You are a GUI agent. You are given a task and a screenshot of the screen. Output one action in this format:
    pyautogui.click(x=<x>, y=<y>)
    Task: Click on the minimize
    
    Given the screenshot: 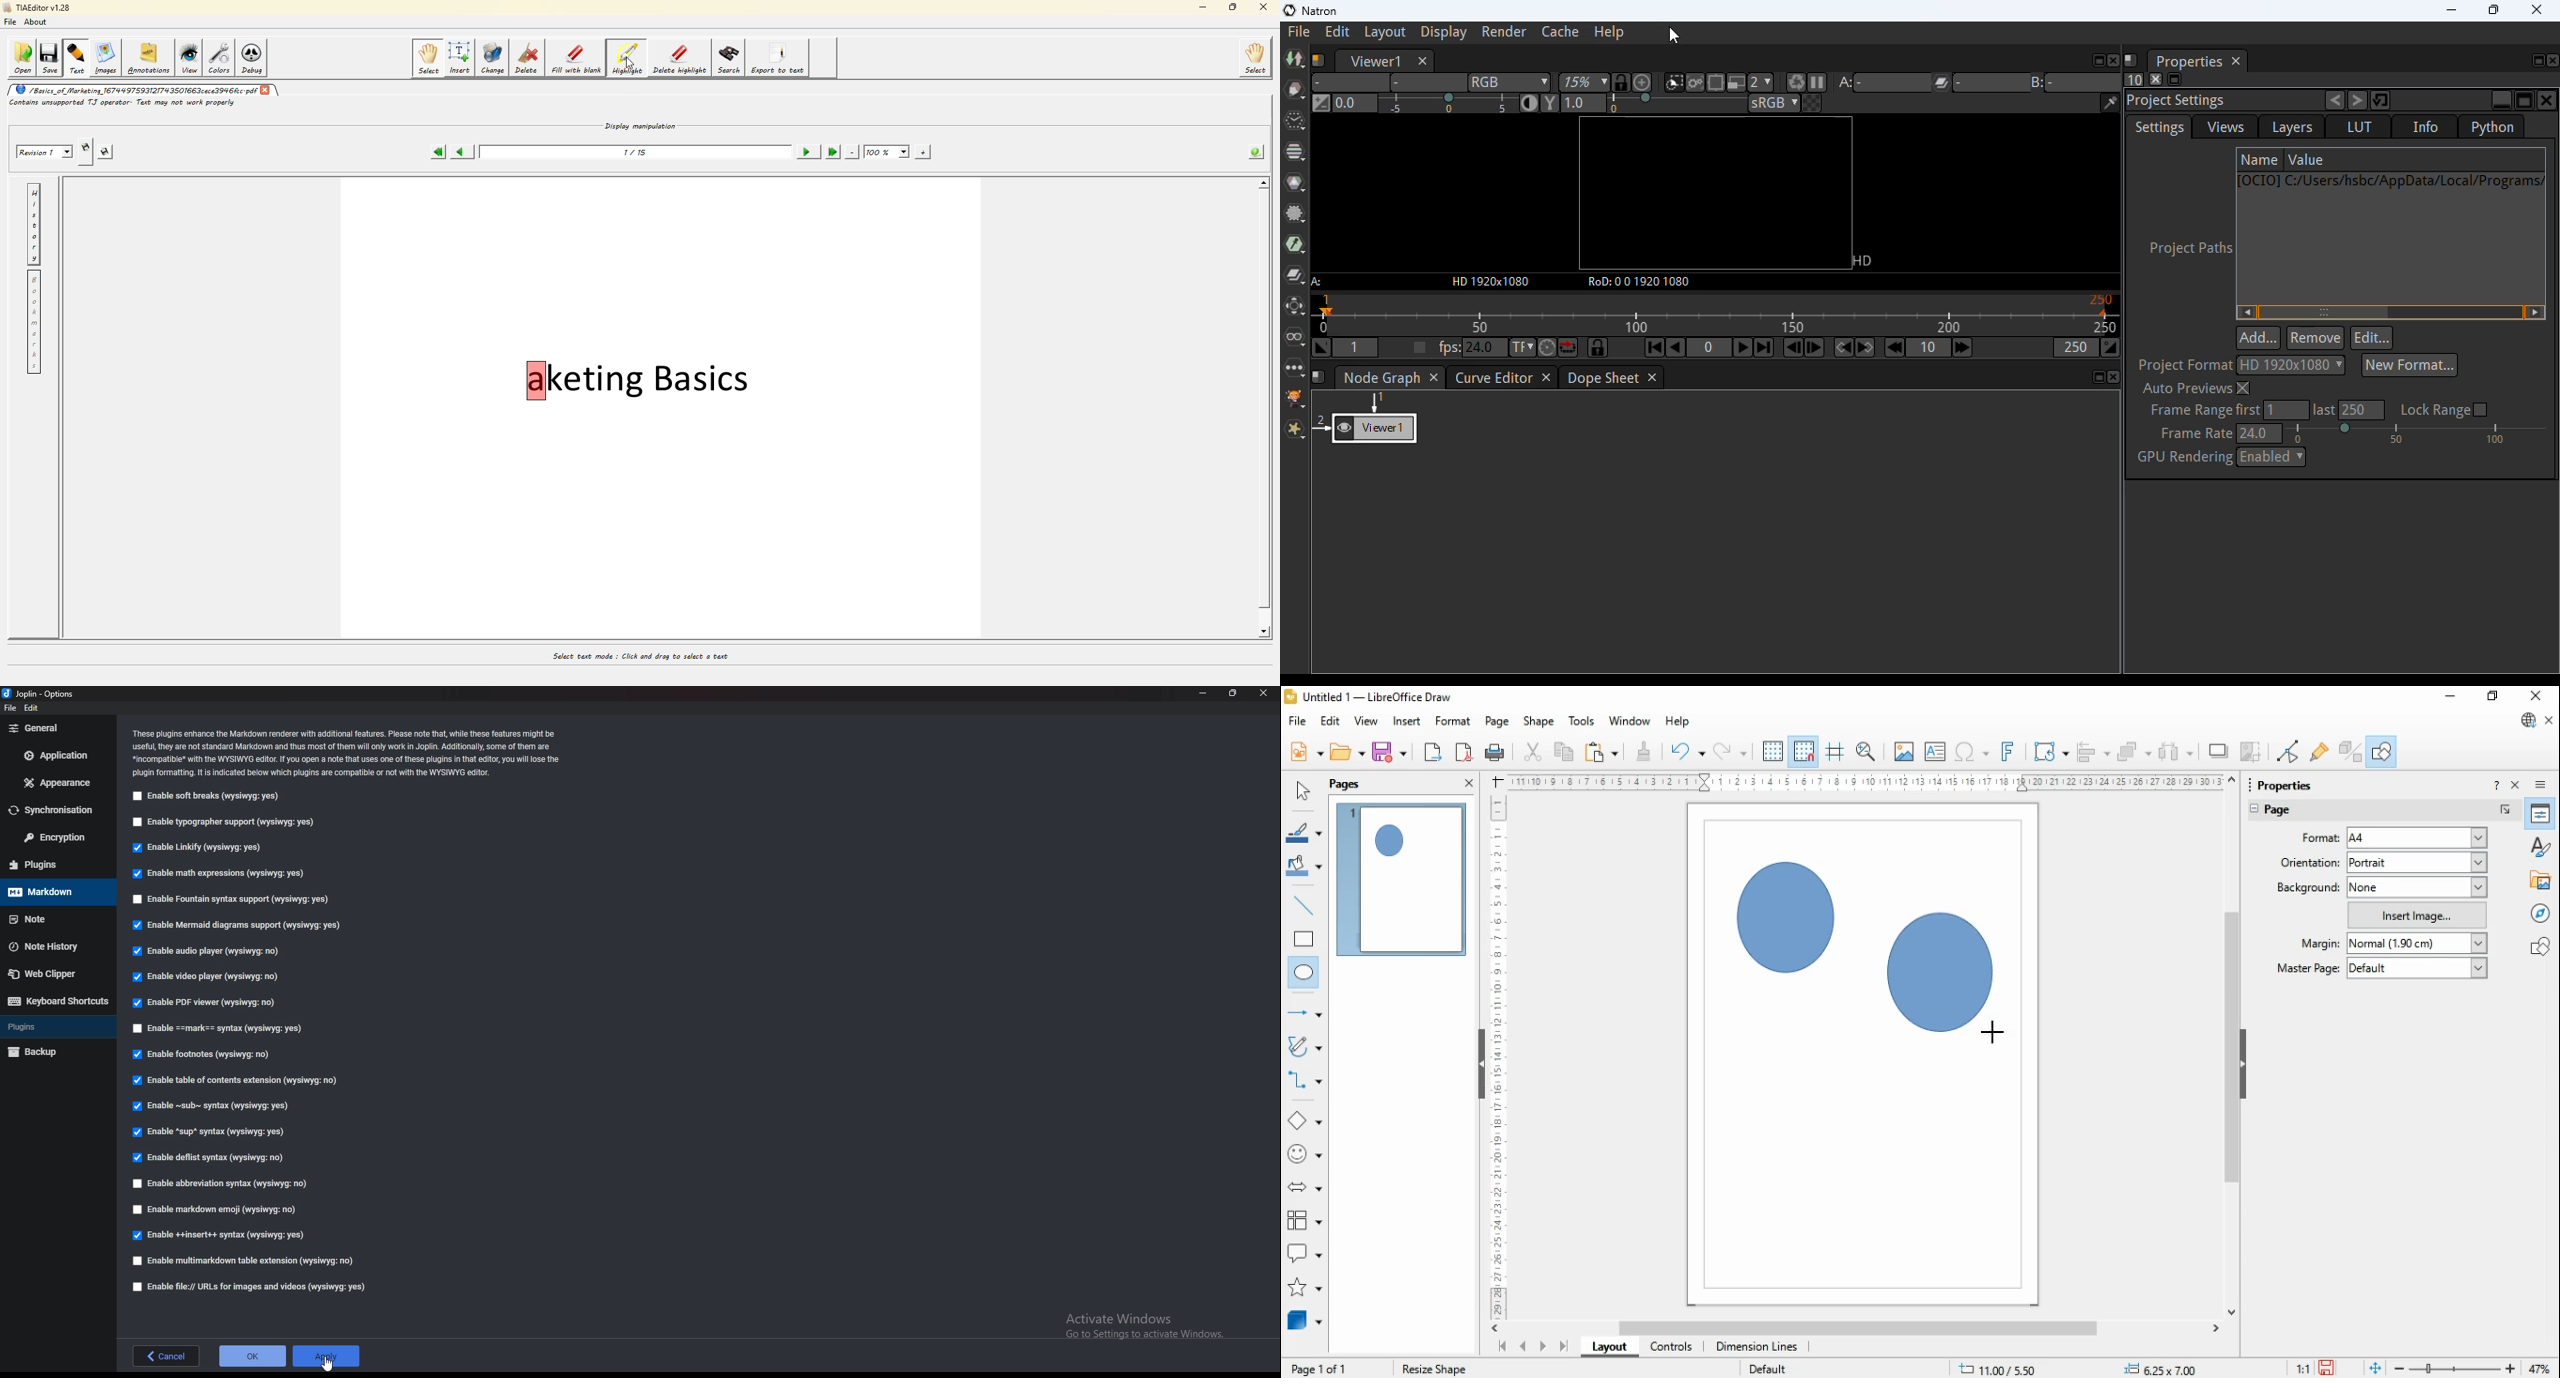 What is the action you would take?
    pyautogui.click(x=2452, y=696)
    